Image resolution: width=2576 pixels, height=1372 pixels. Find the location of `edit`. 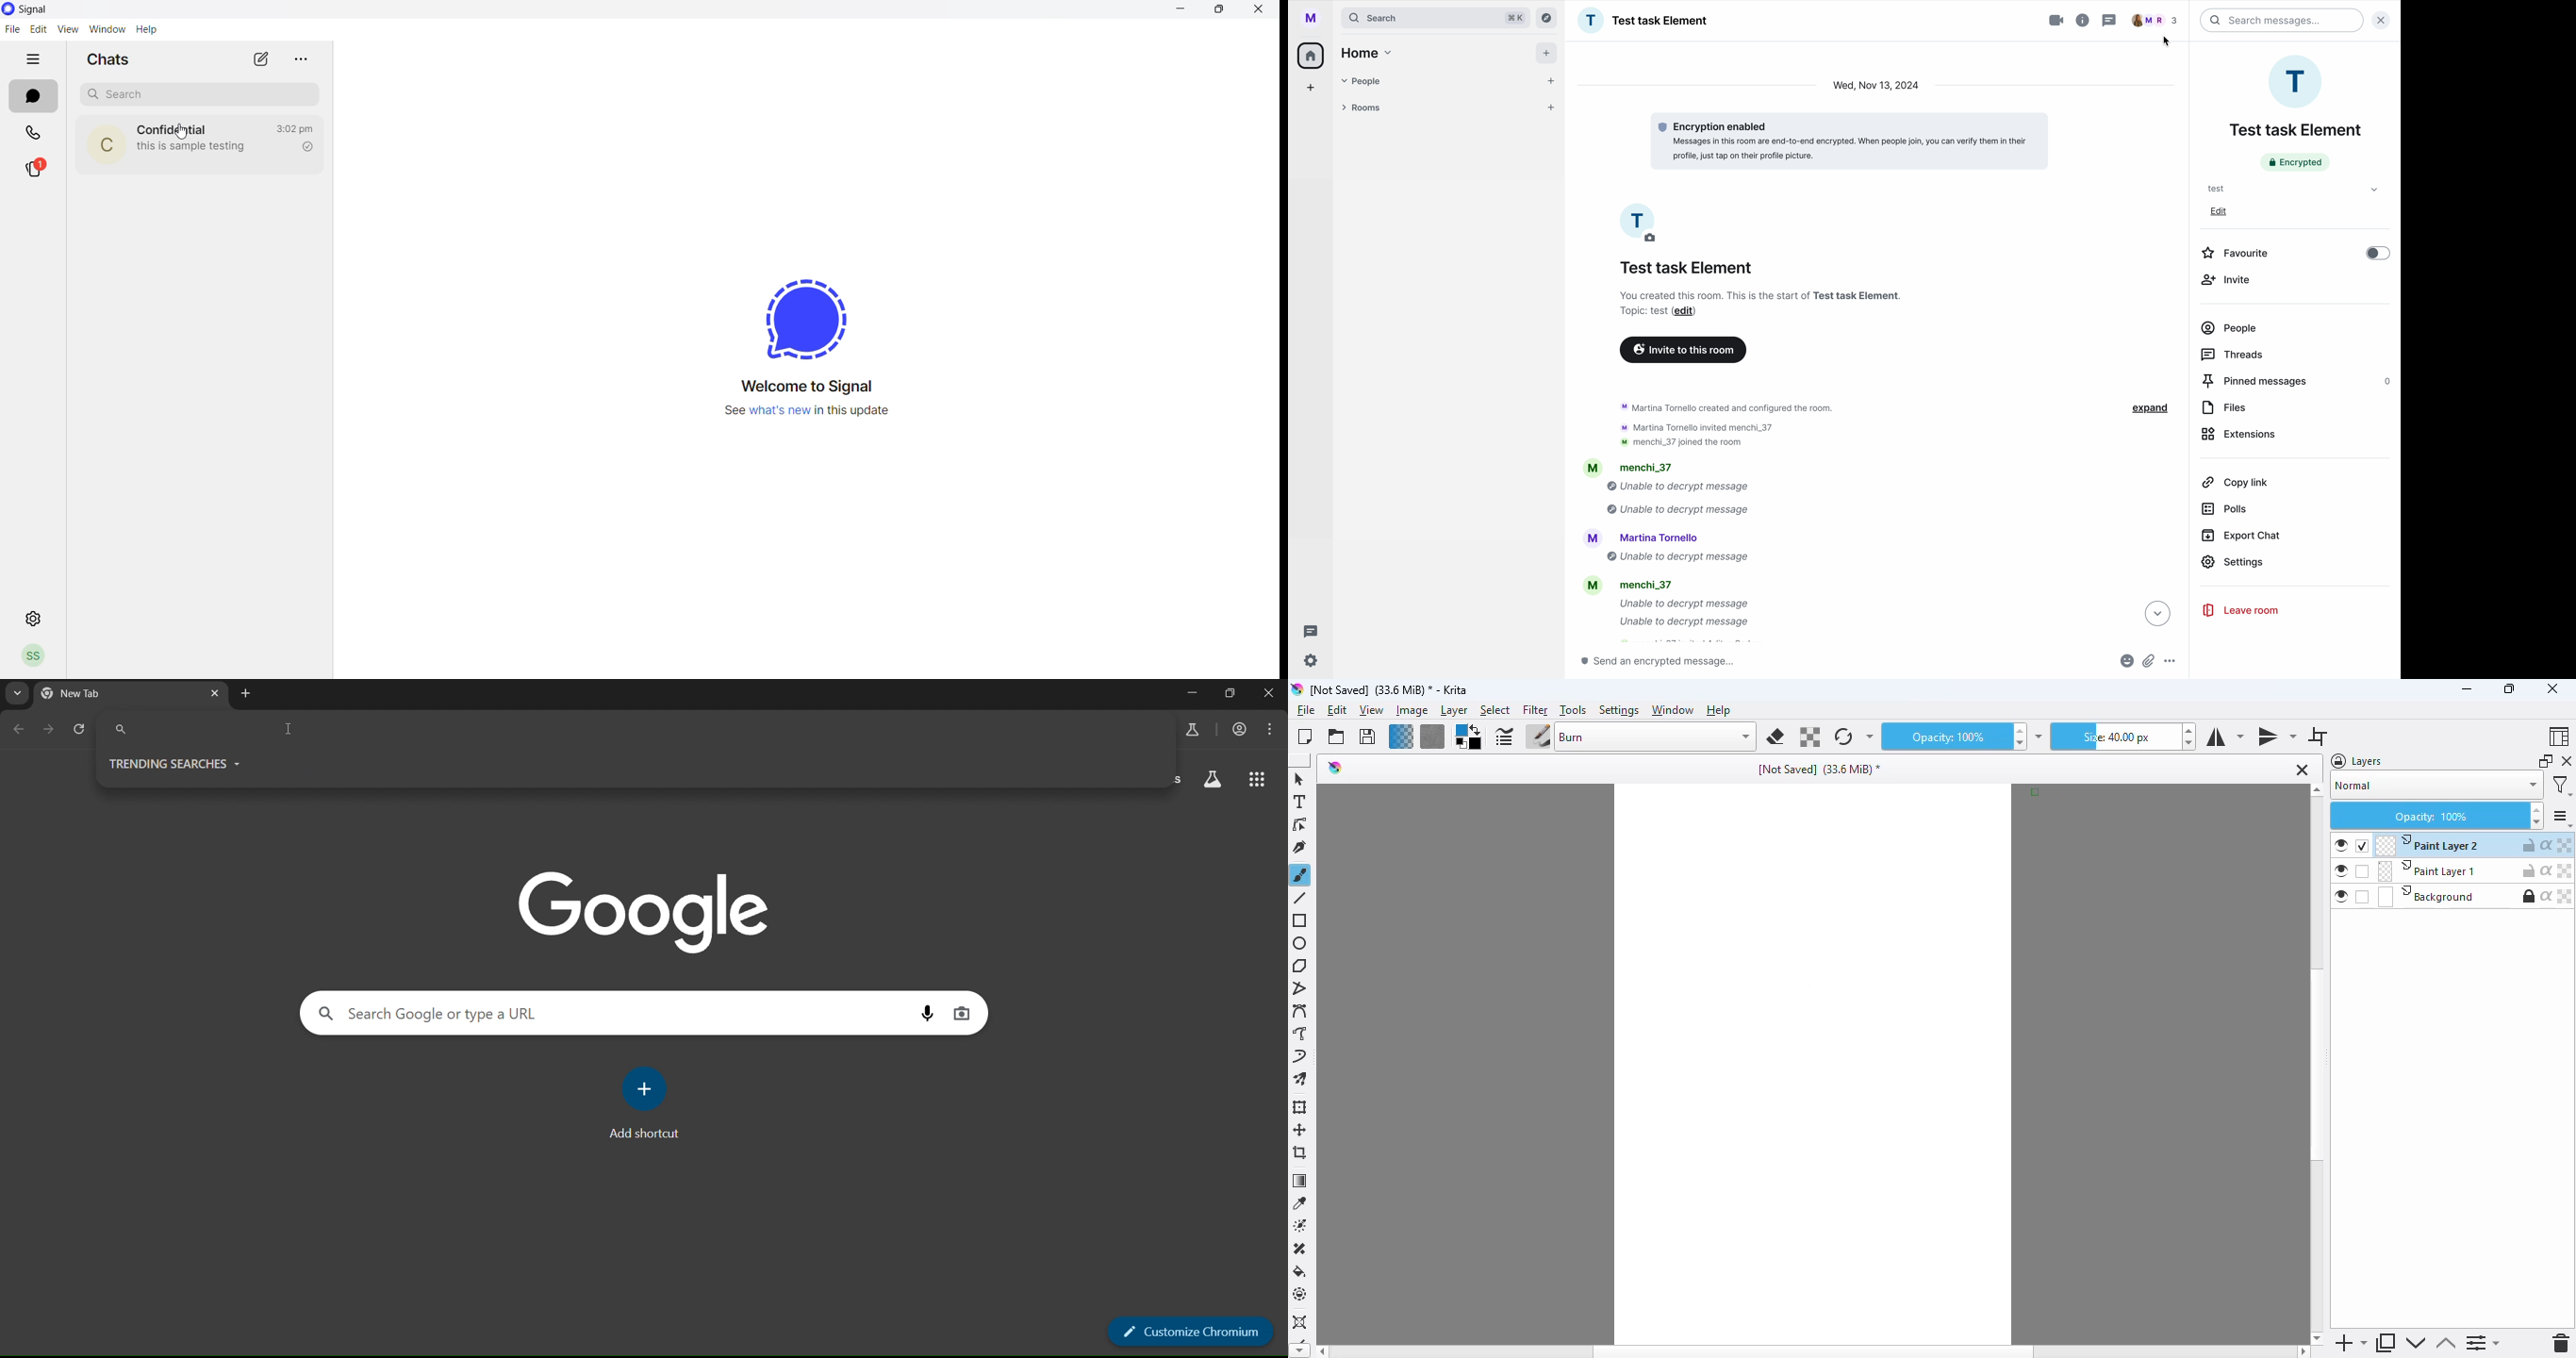

edit is located at coordinates (1338, 711).